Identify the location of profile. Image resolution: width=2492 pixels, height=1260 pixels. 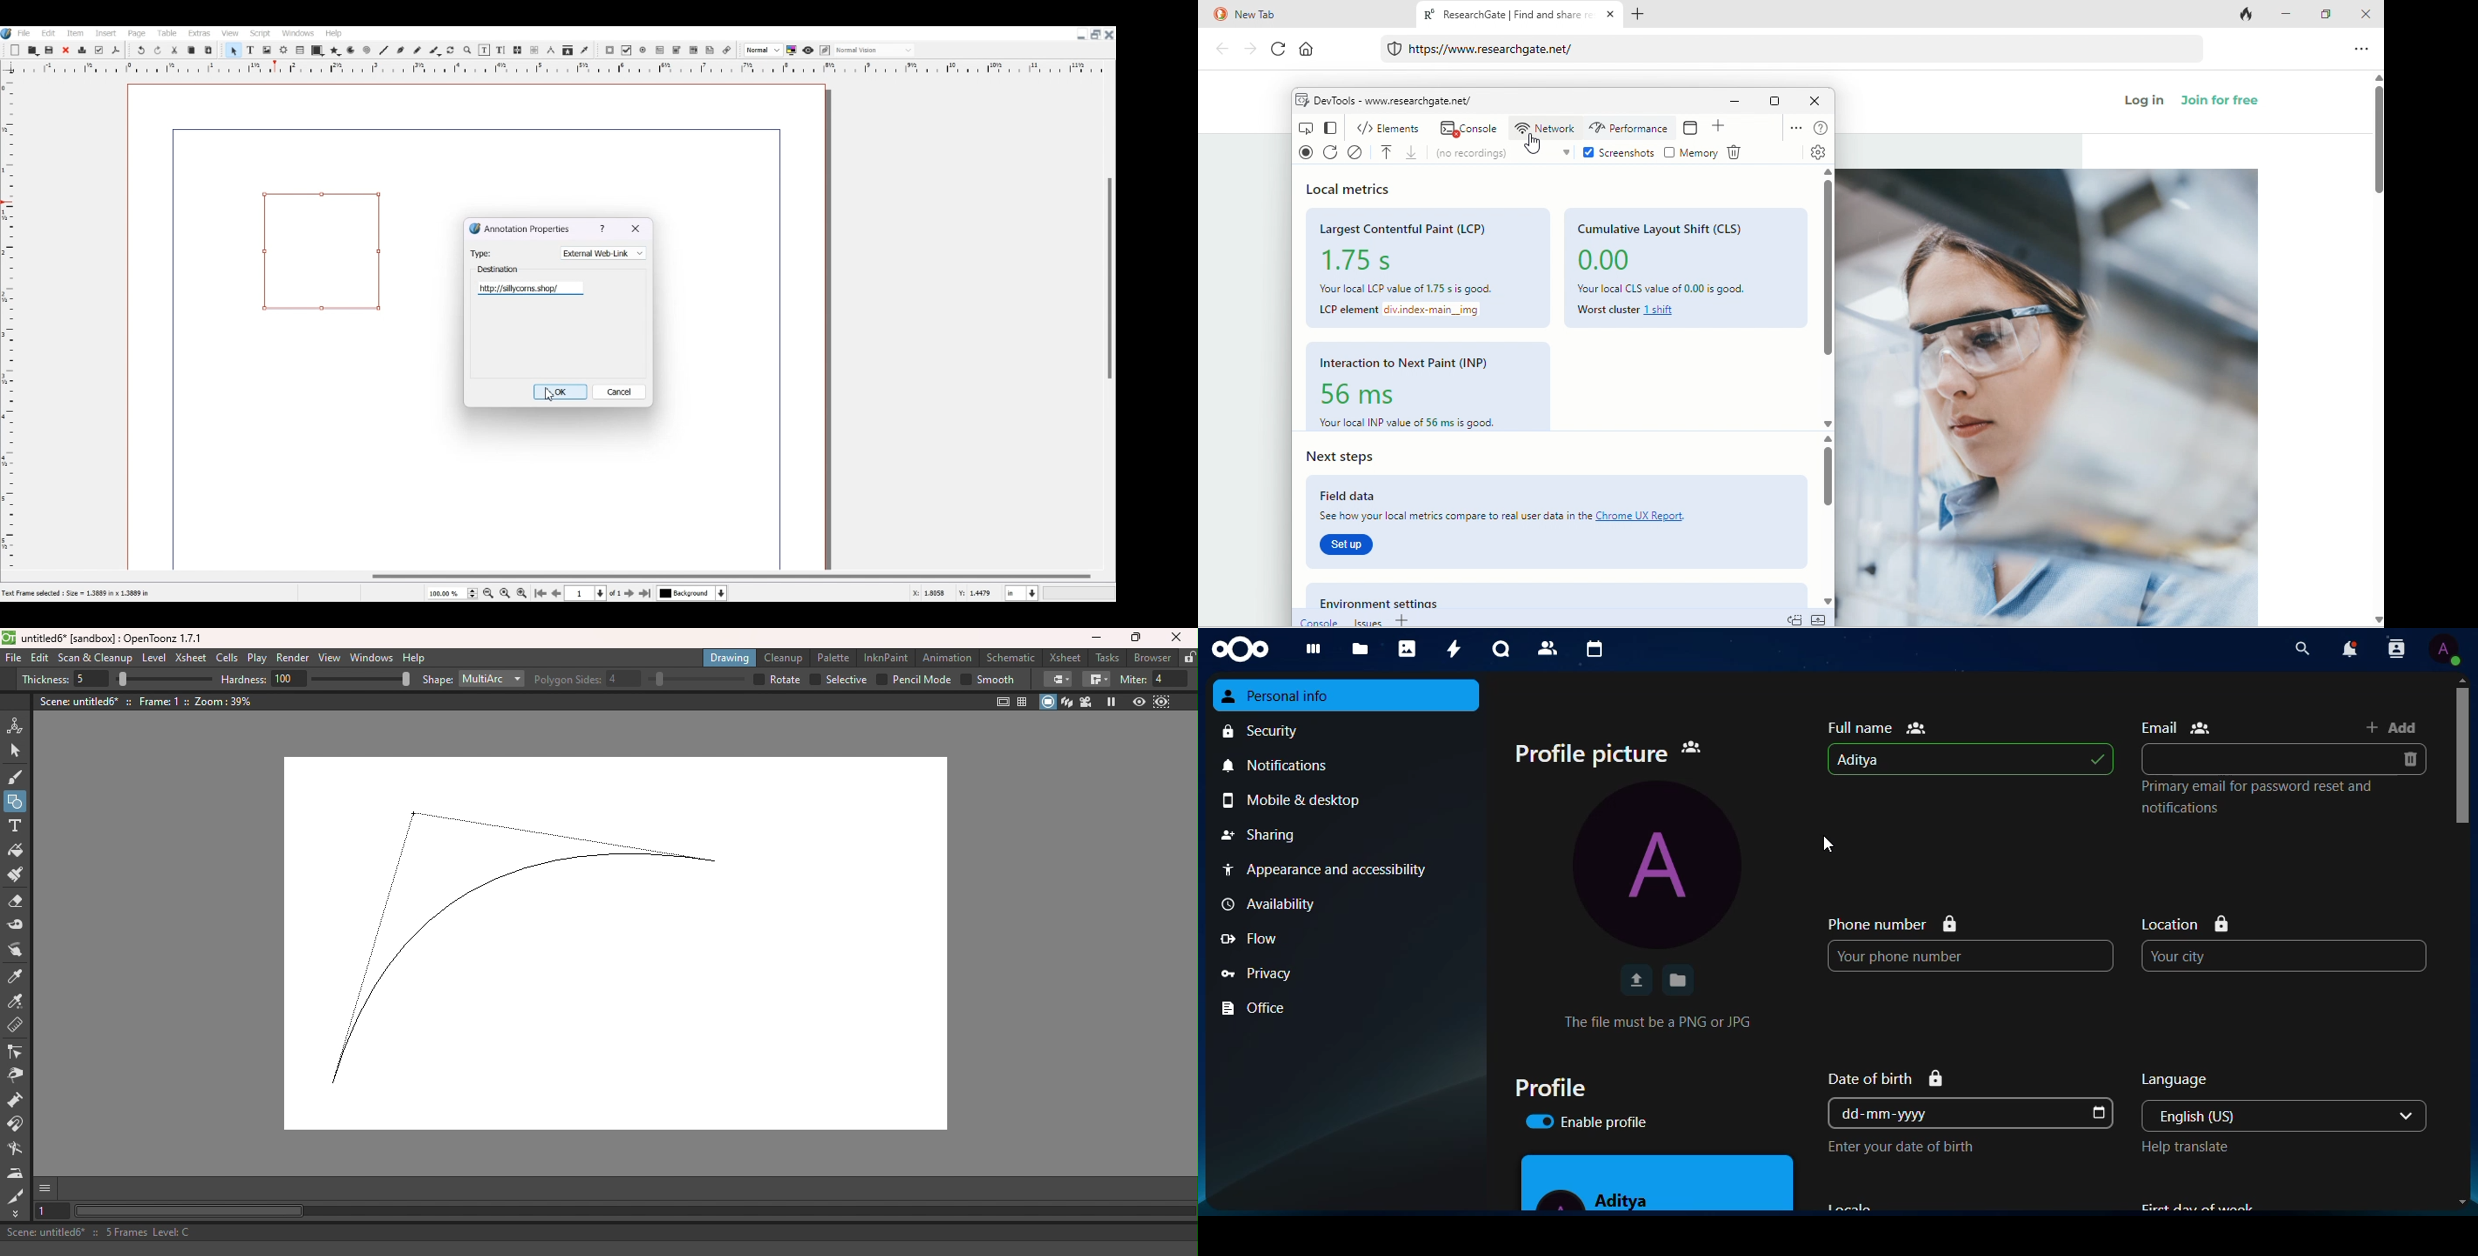
(2443, 649).